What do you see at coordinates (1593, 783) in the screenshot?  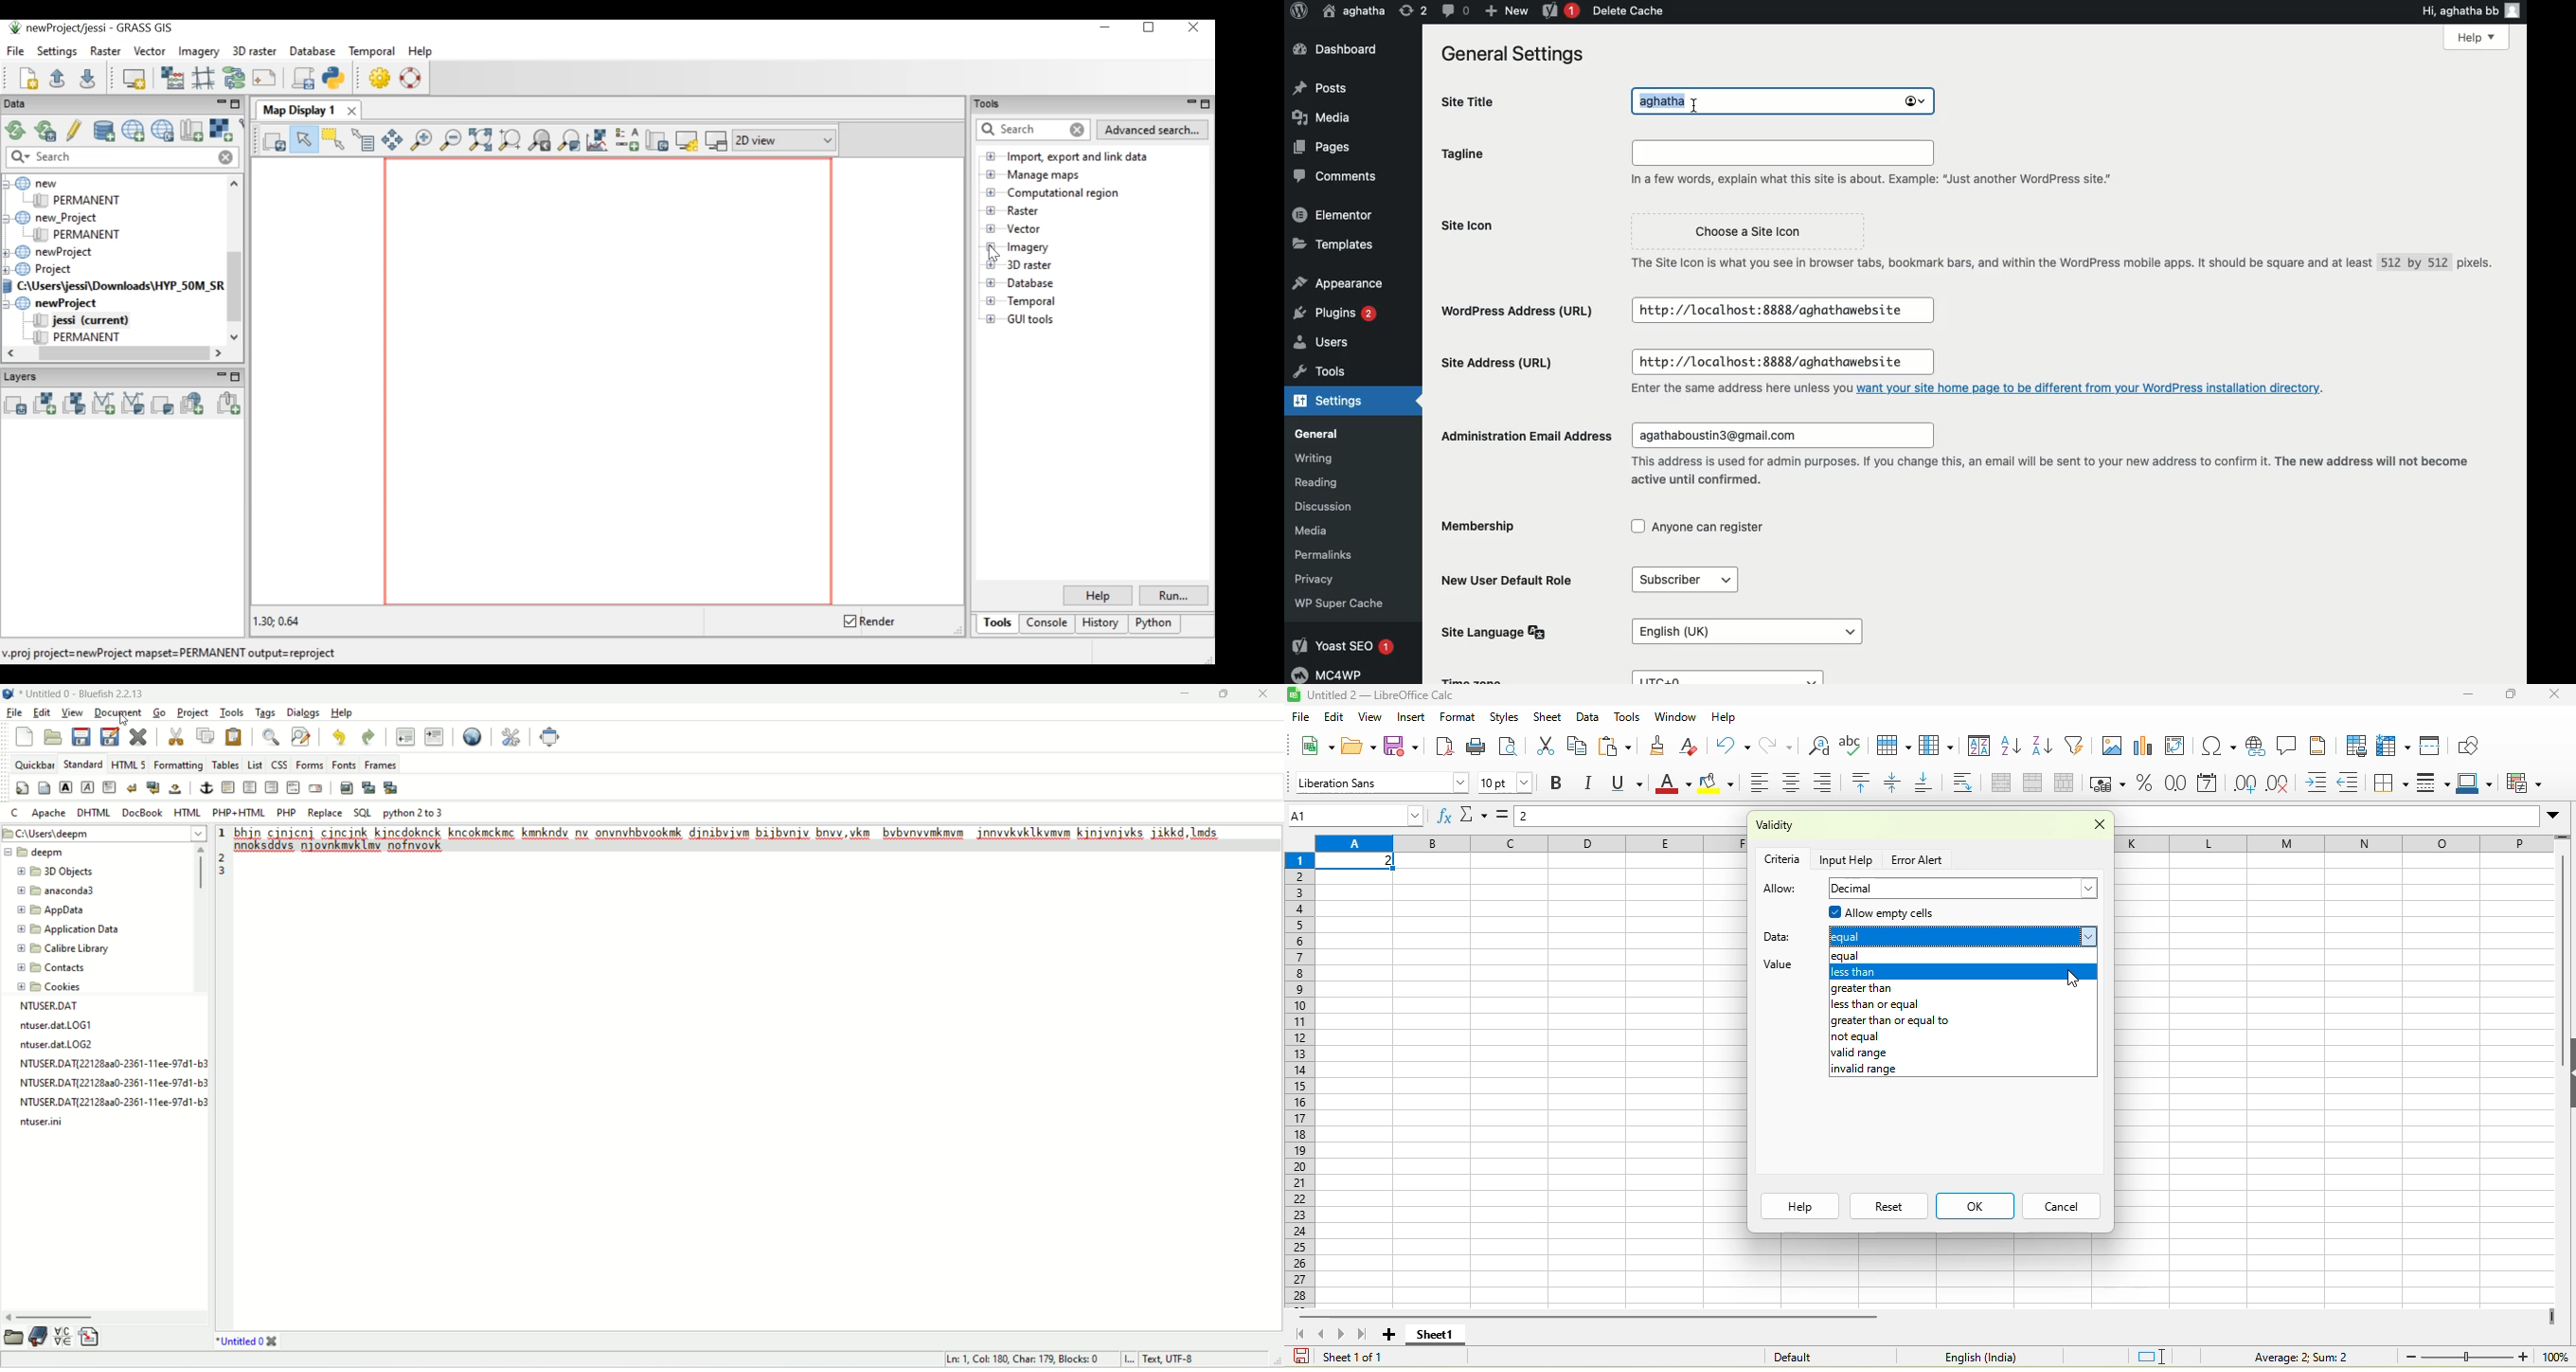 I see `italics` at bounding box center [1593, 783].